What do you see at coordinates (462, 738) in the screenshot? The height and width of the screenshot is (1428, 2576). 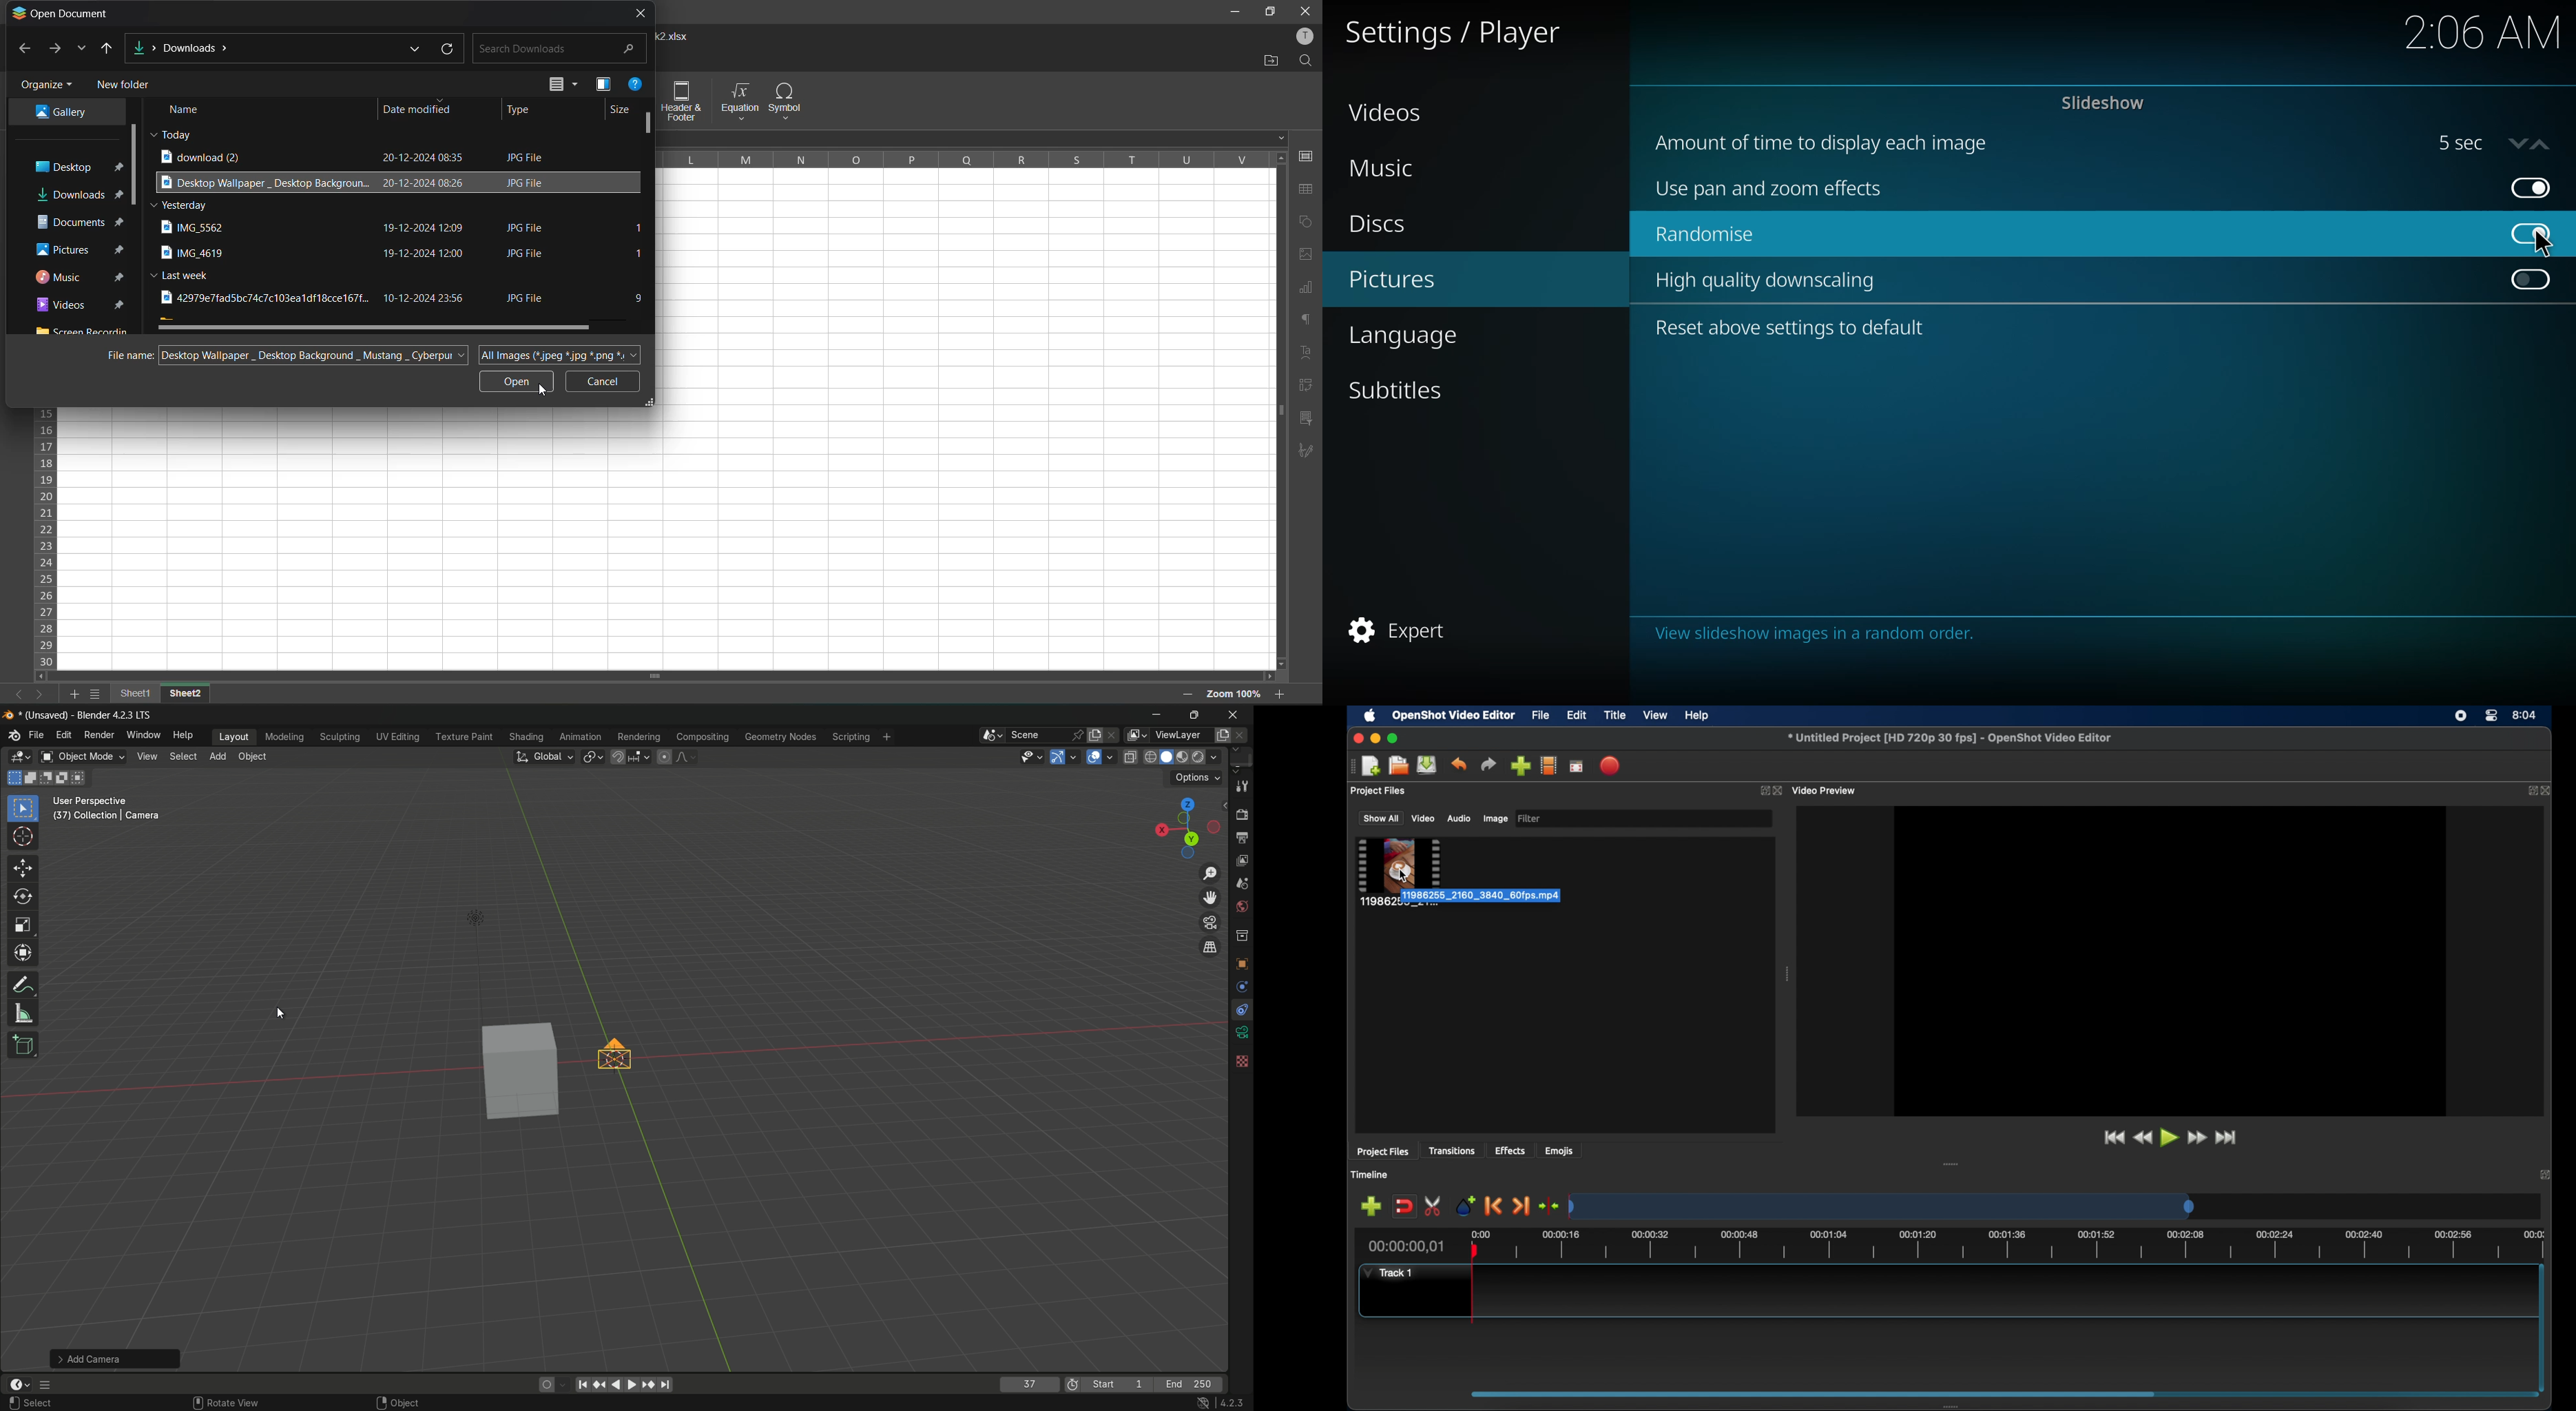 I see `texture menu` at bounding box center [462, 738].